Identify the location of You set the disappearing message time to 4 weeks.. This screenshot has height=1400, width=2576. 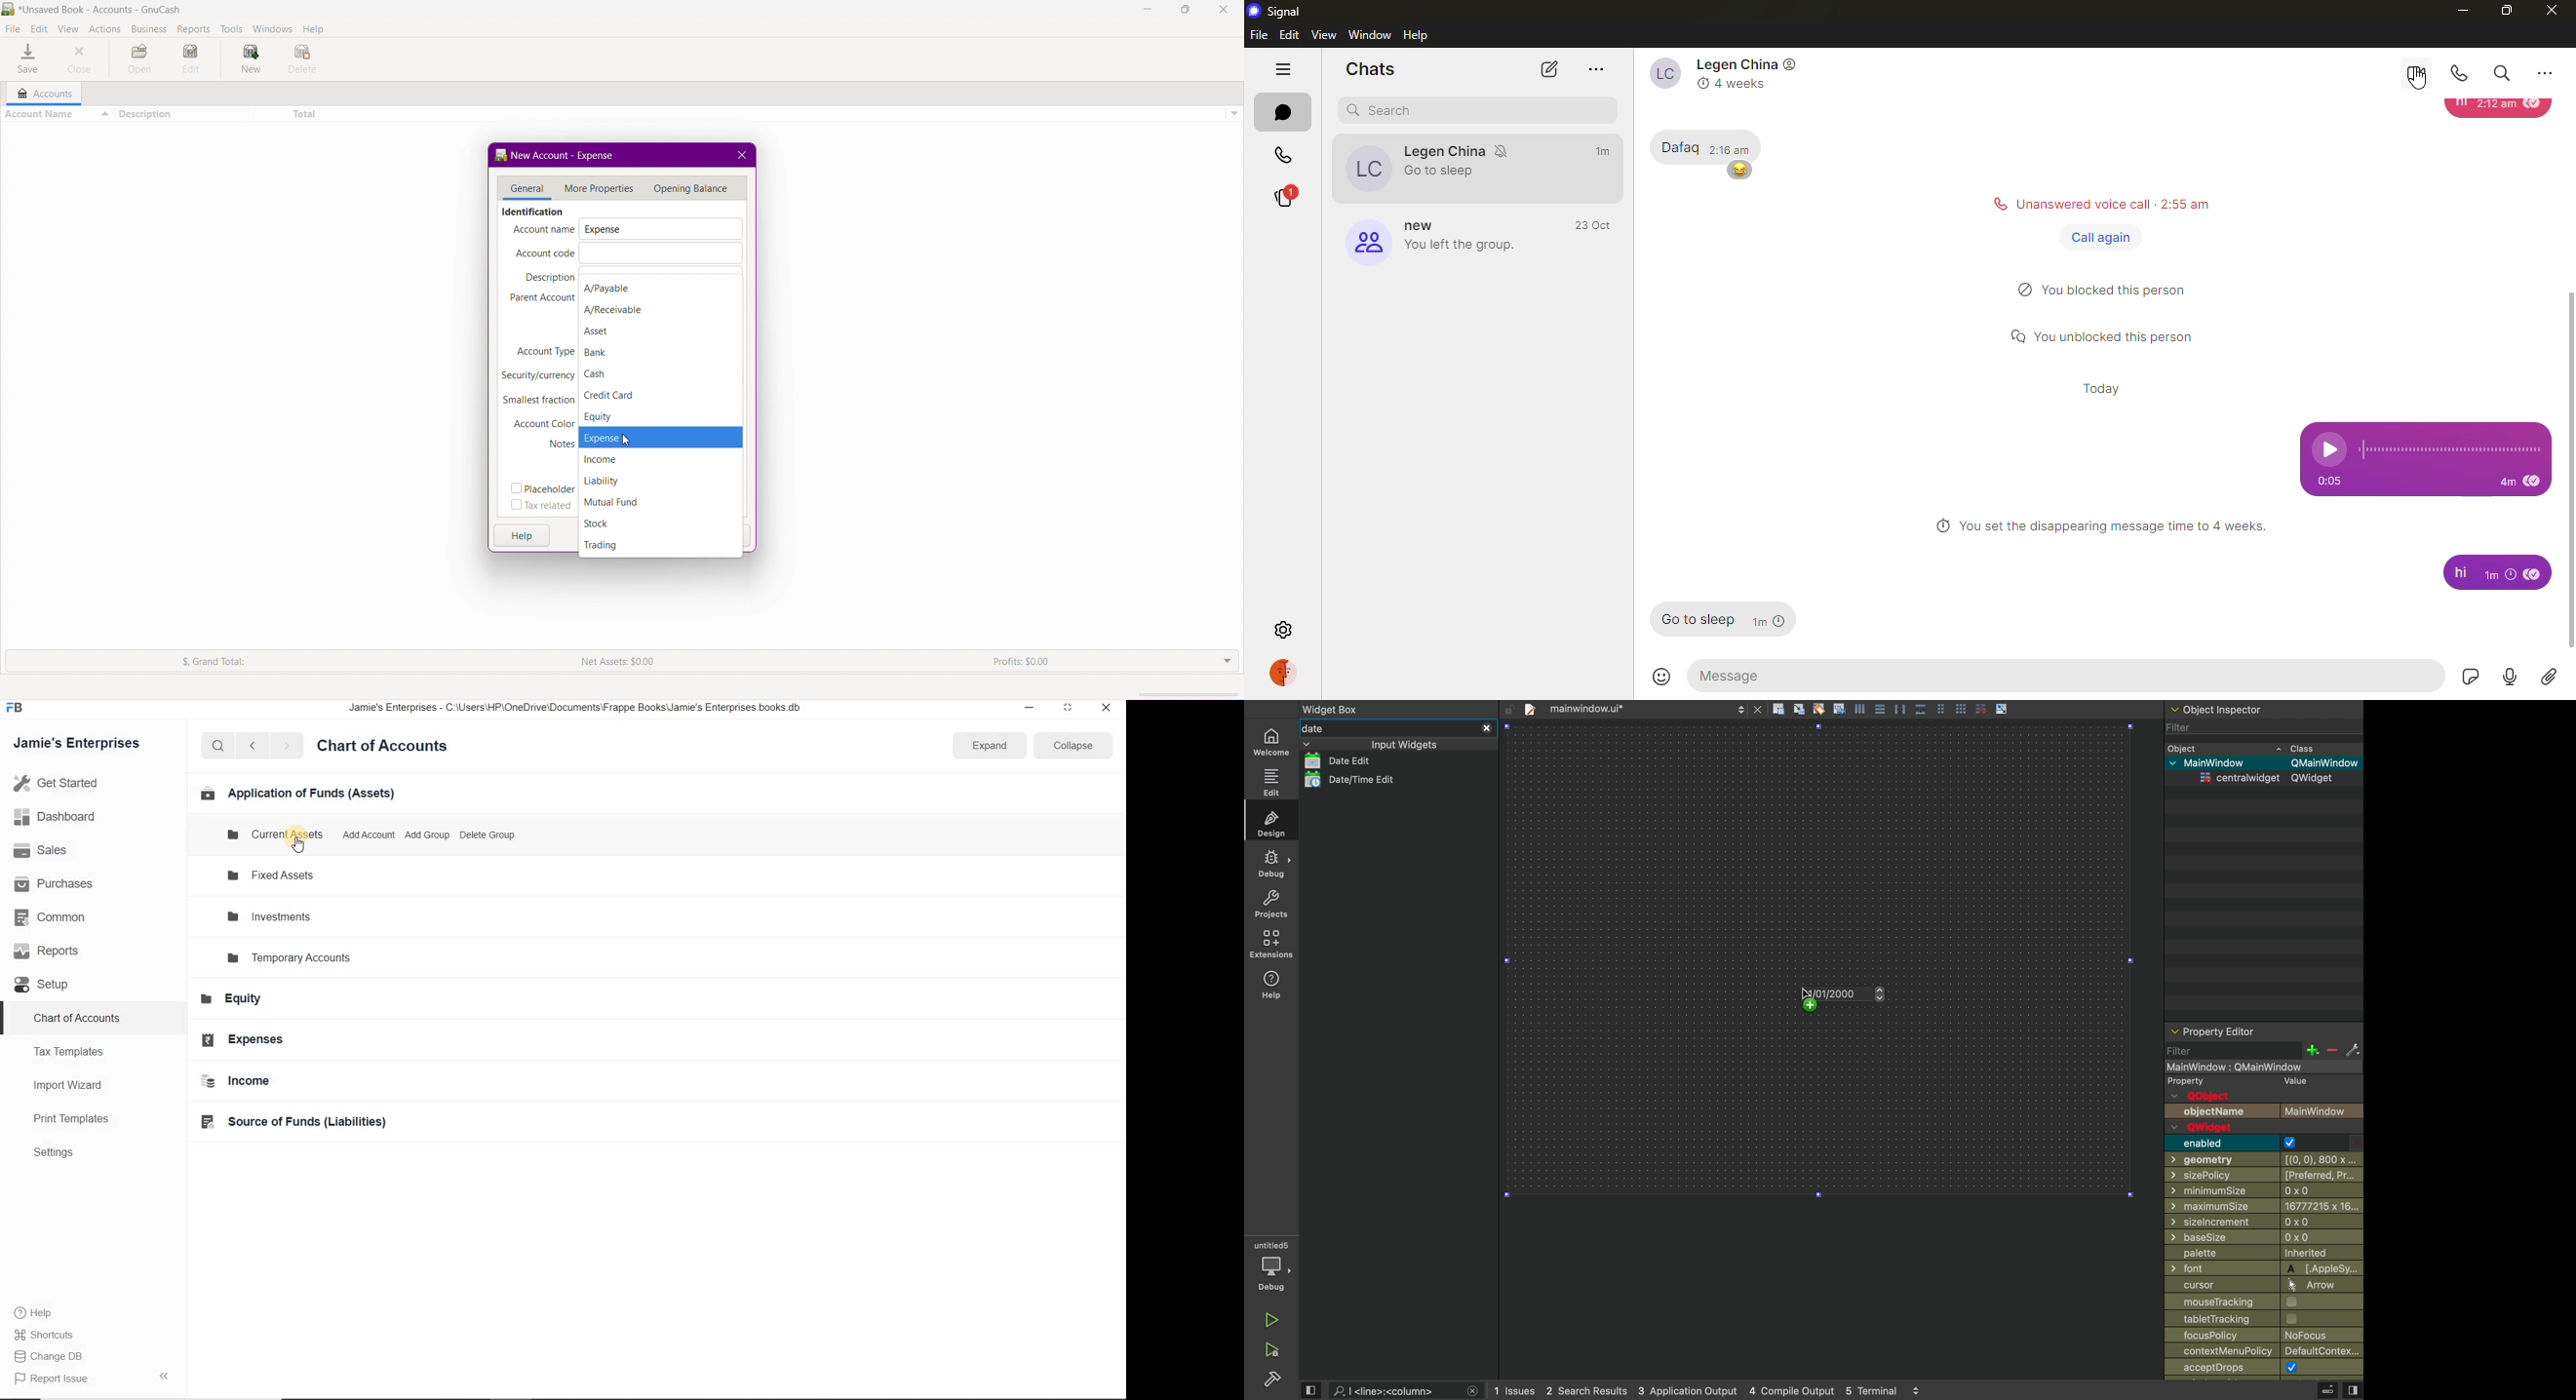
(2114, 525).